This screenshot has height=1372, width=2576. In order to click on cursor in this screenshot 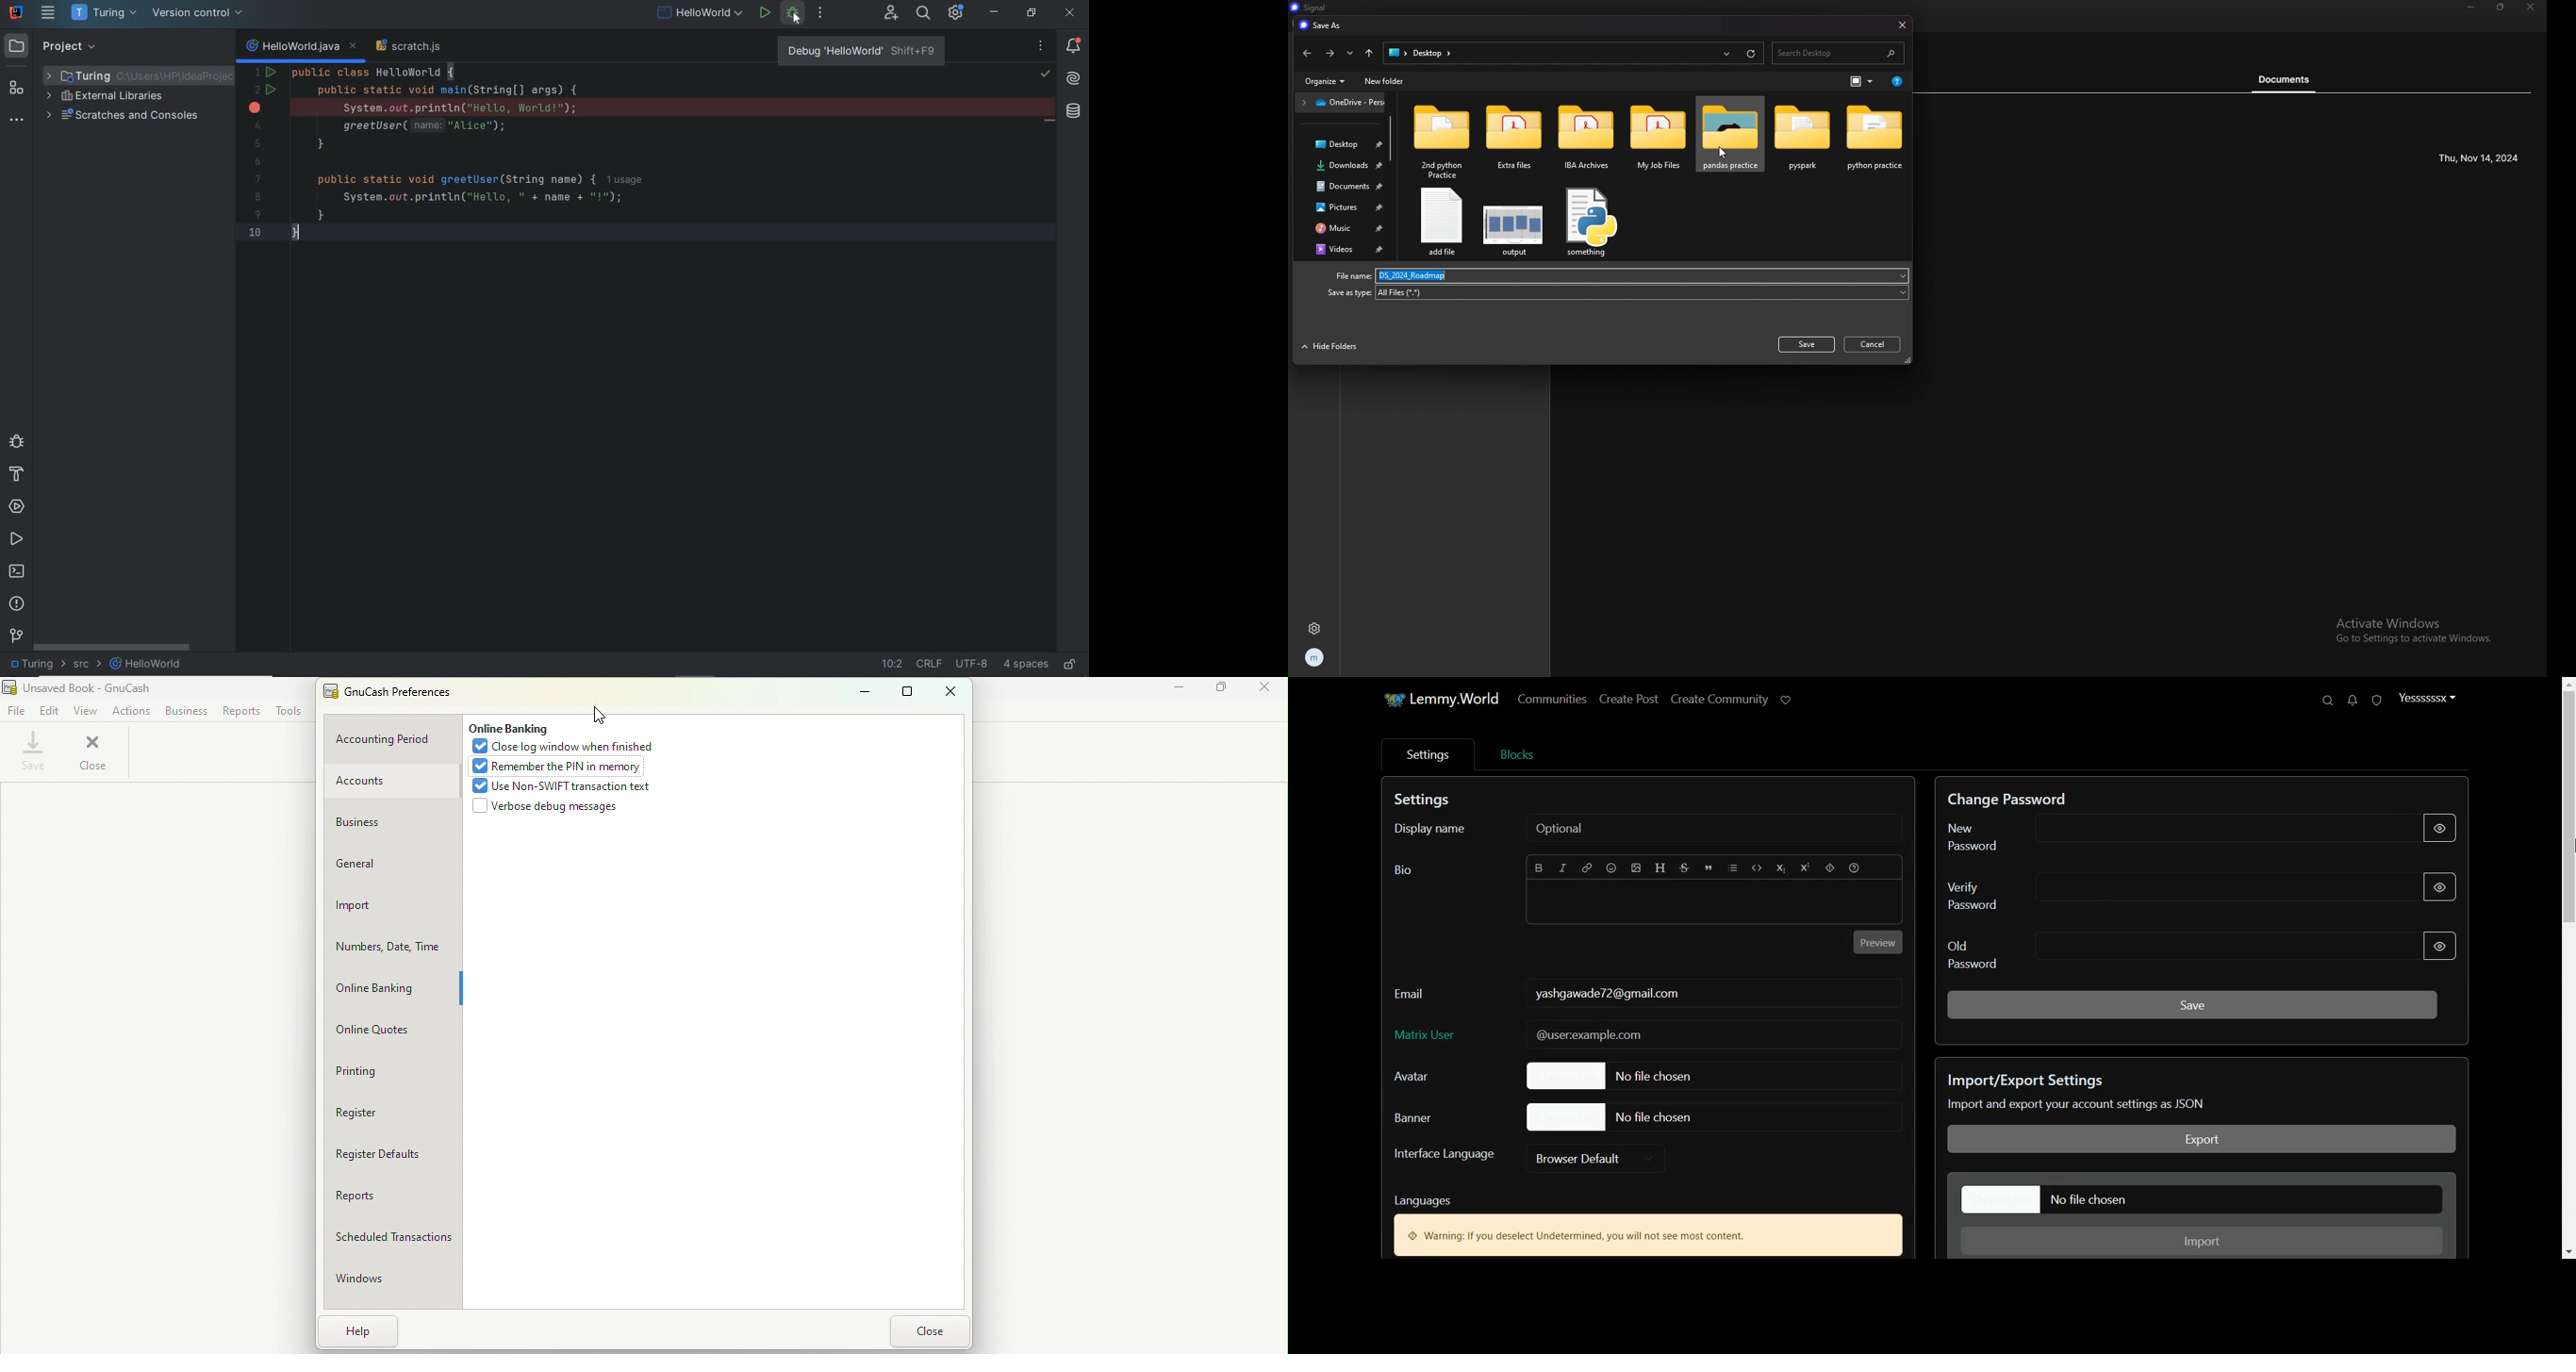, I will do `click(2567, 847)`.